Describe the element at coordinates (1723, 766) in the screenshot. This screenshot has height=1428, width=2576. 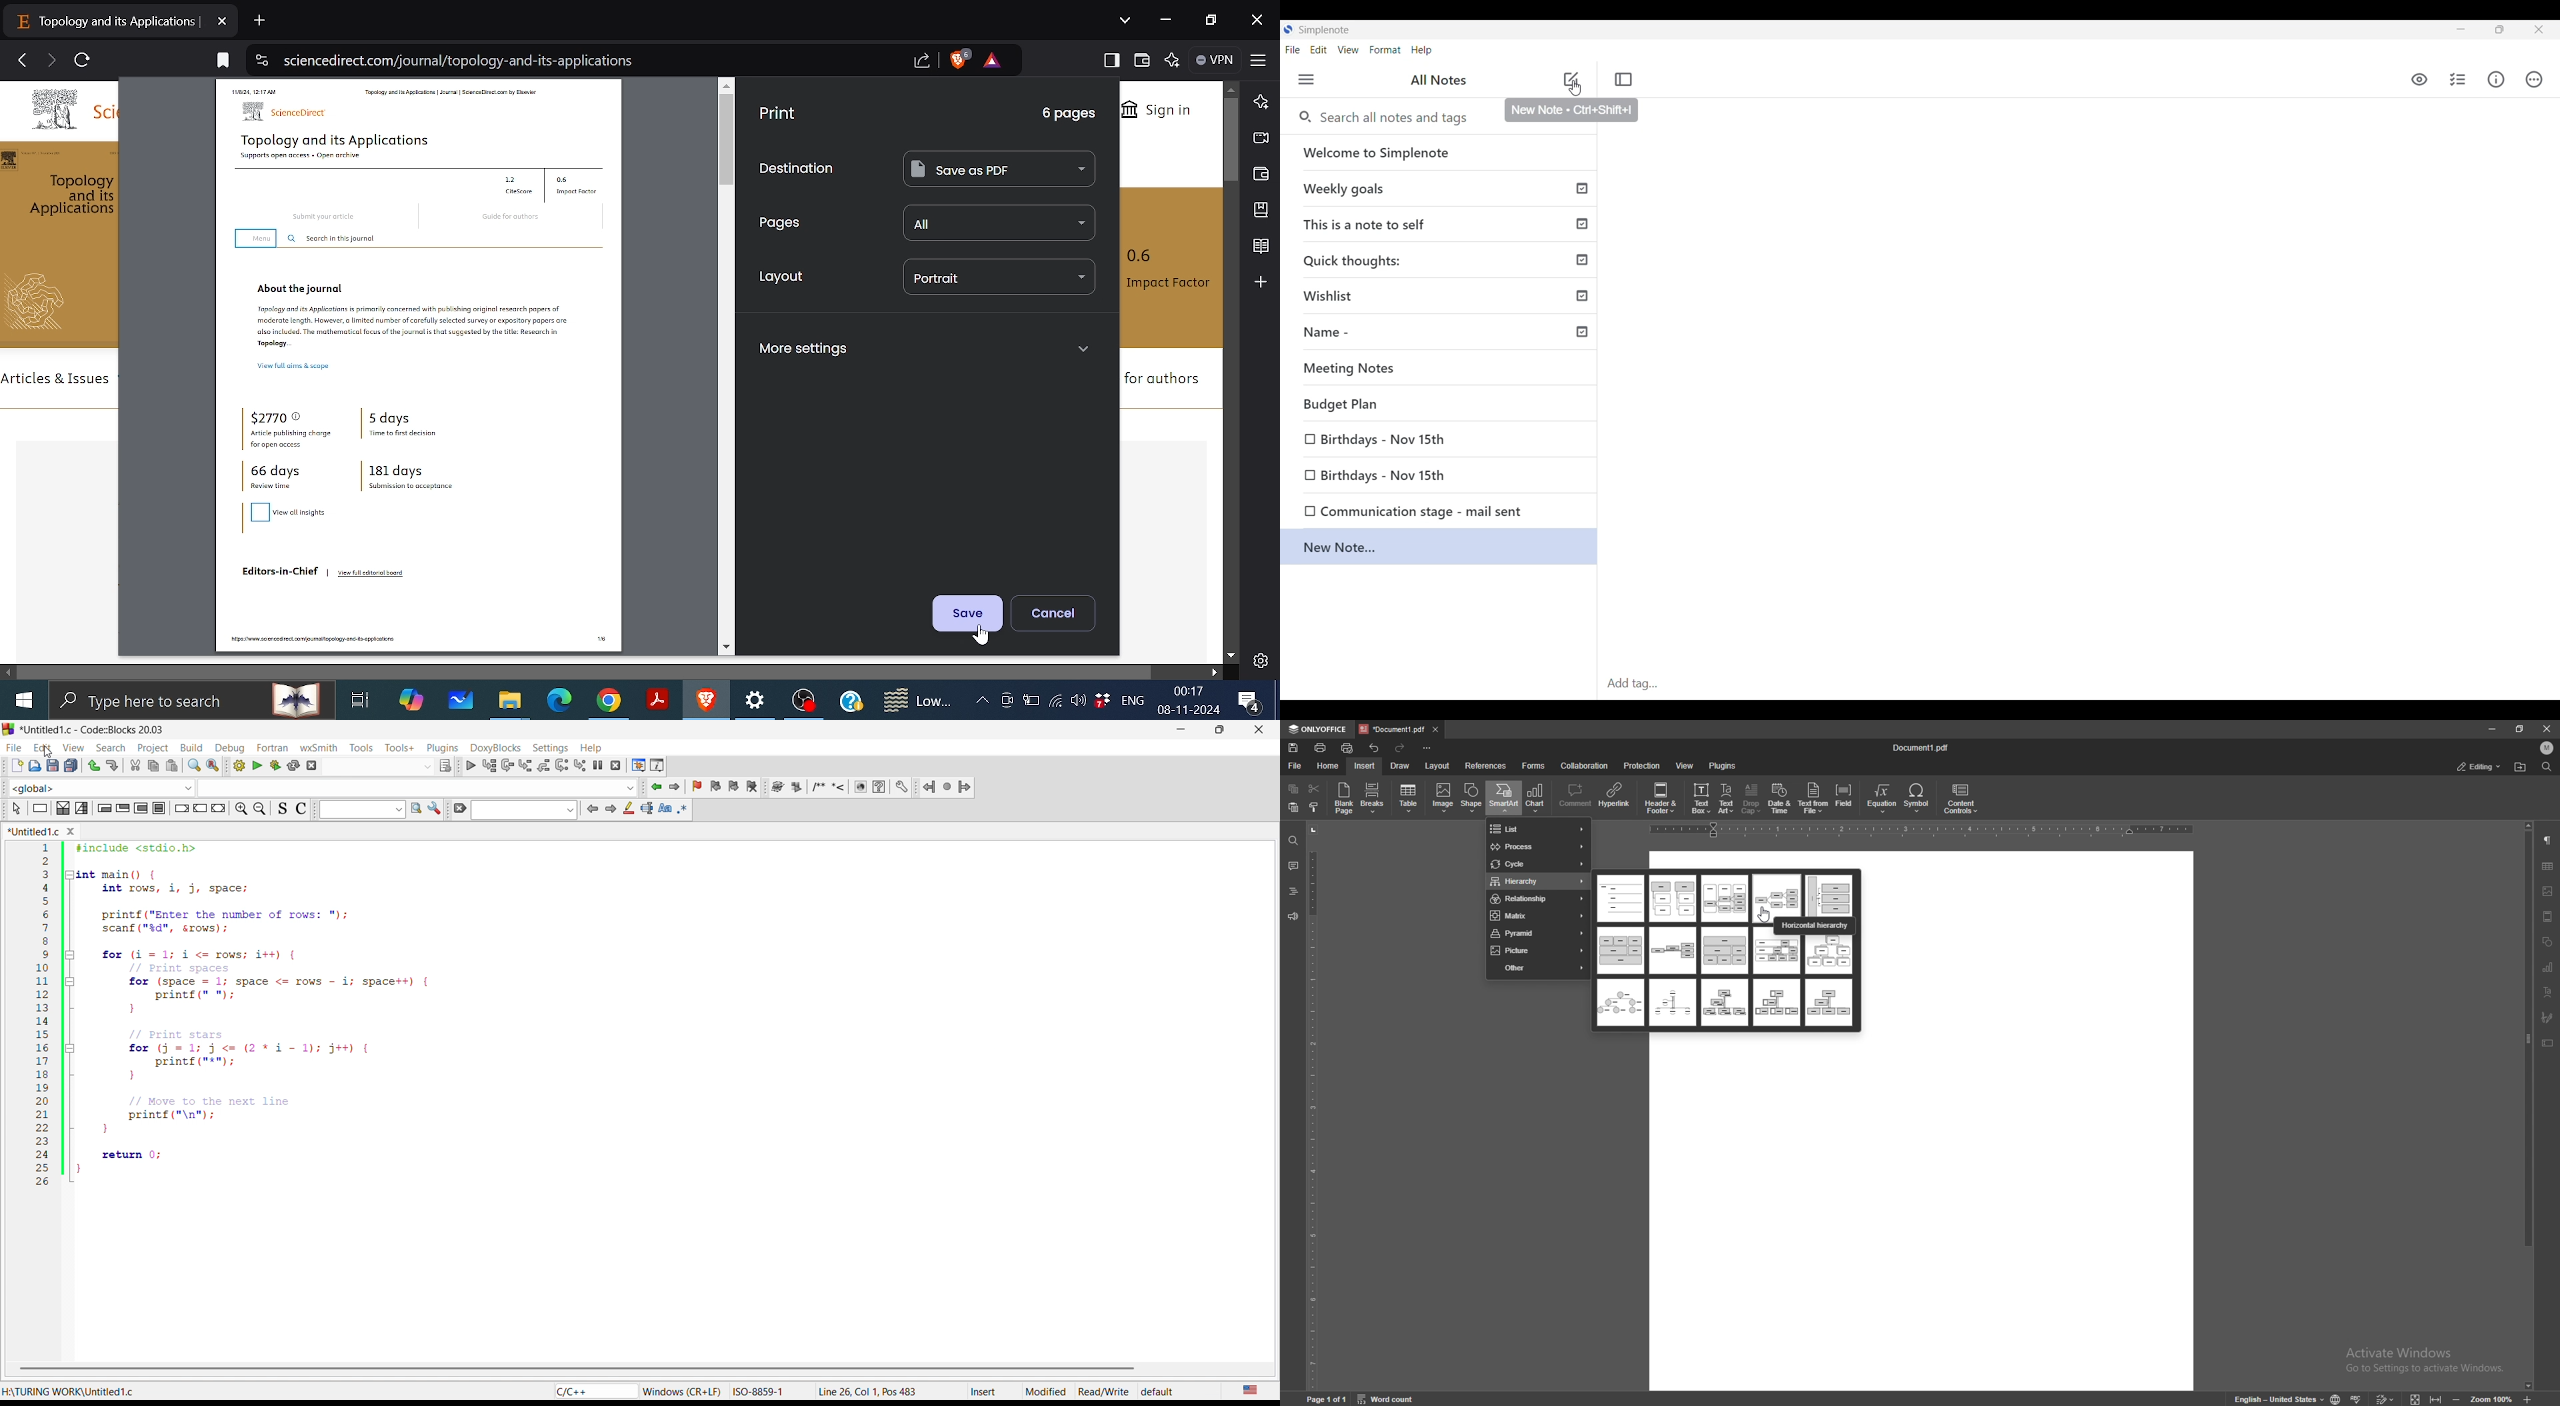
I see `plugins` at that location.